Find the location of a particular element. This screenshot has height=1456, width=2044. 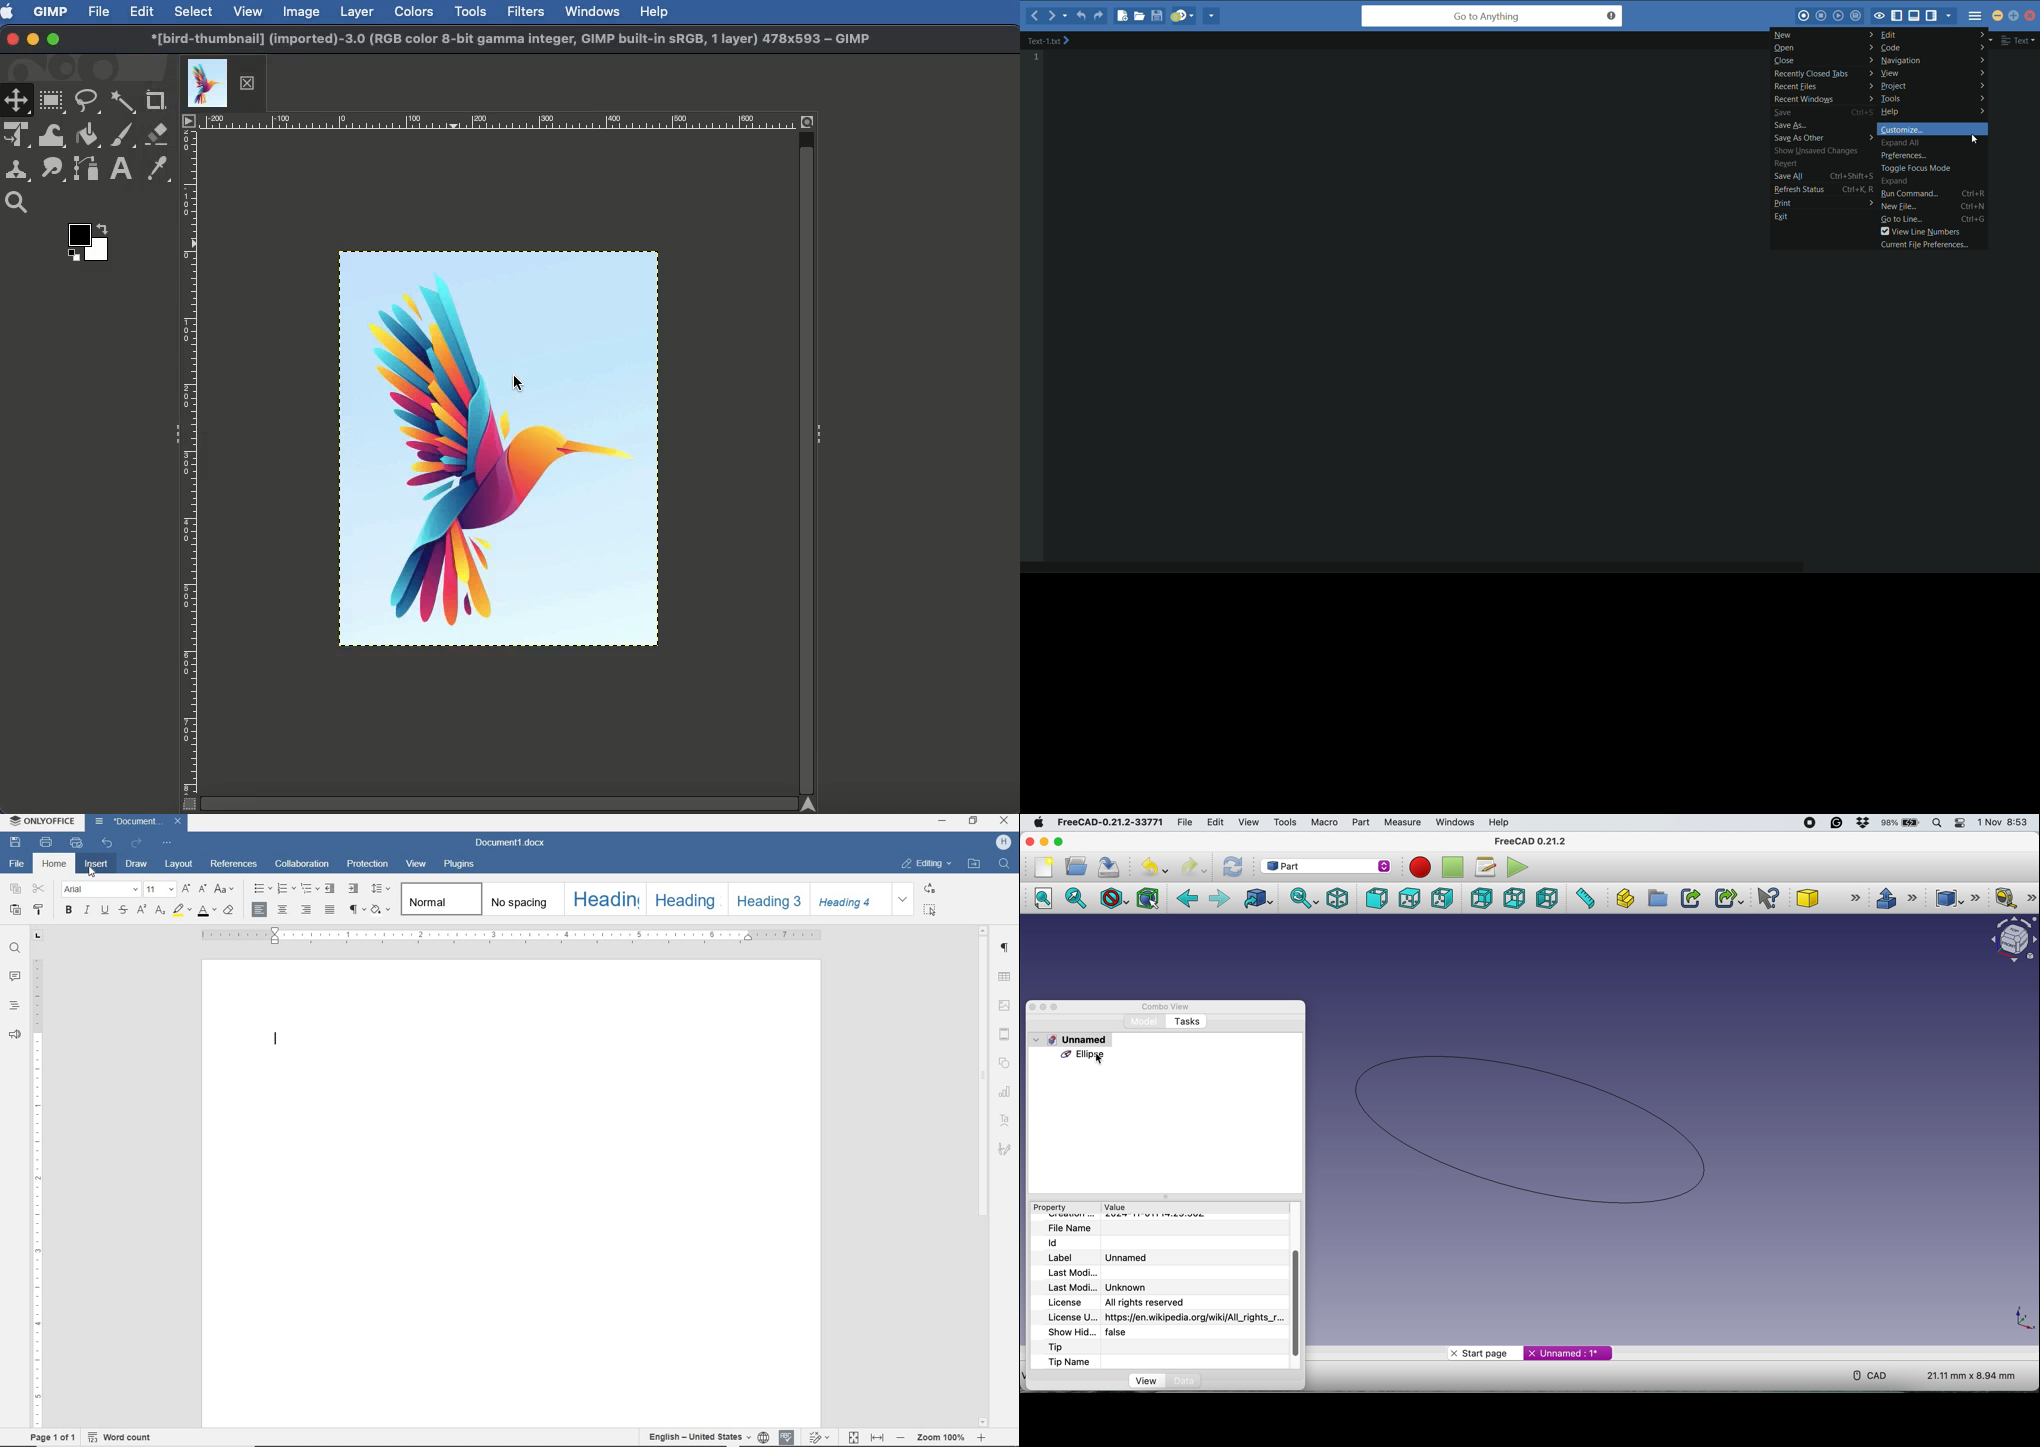

multilevel list is located at coordinates (309, 889).